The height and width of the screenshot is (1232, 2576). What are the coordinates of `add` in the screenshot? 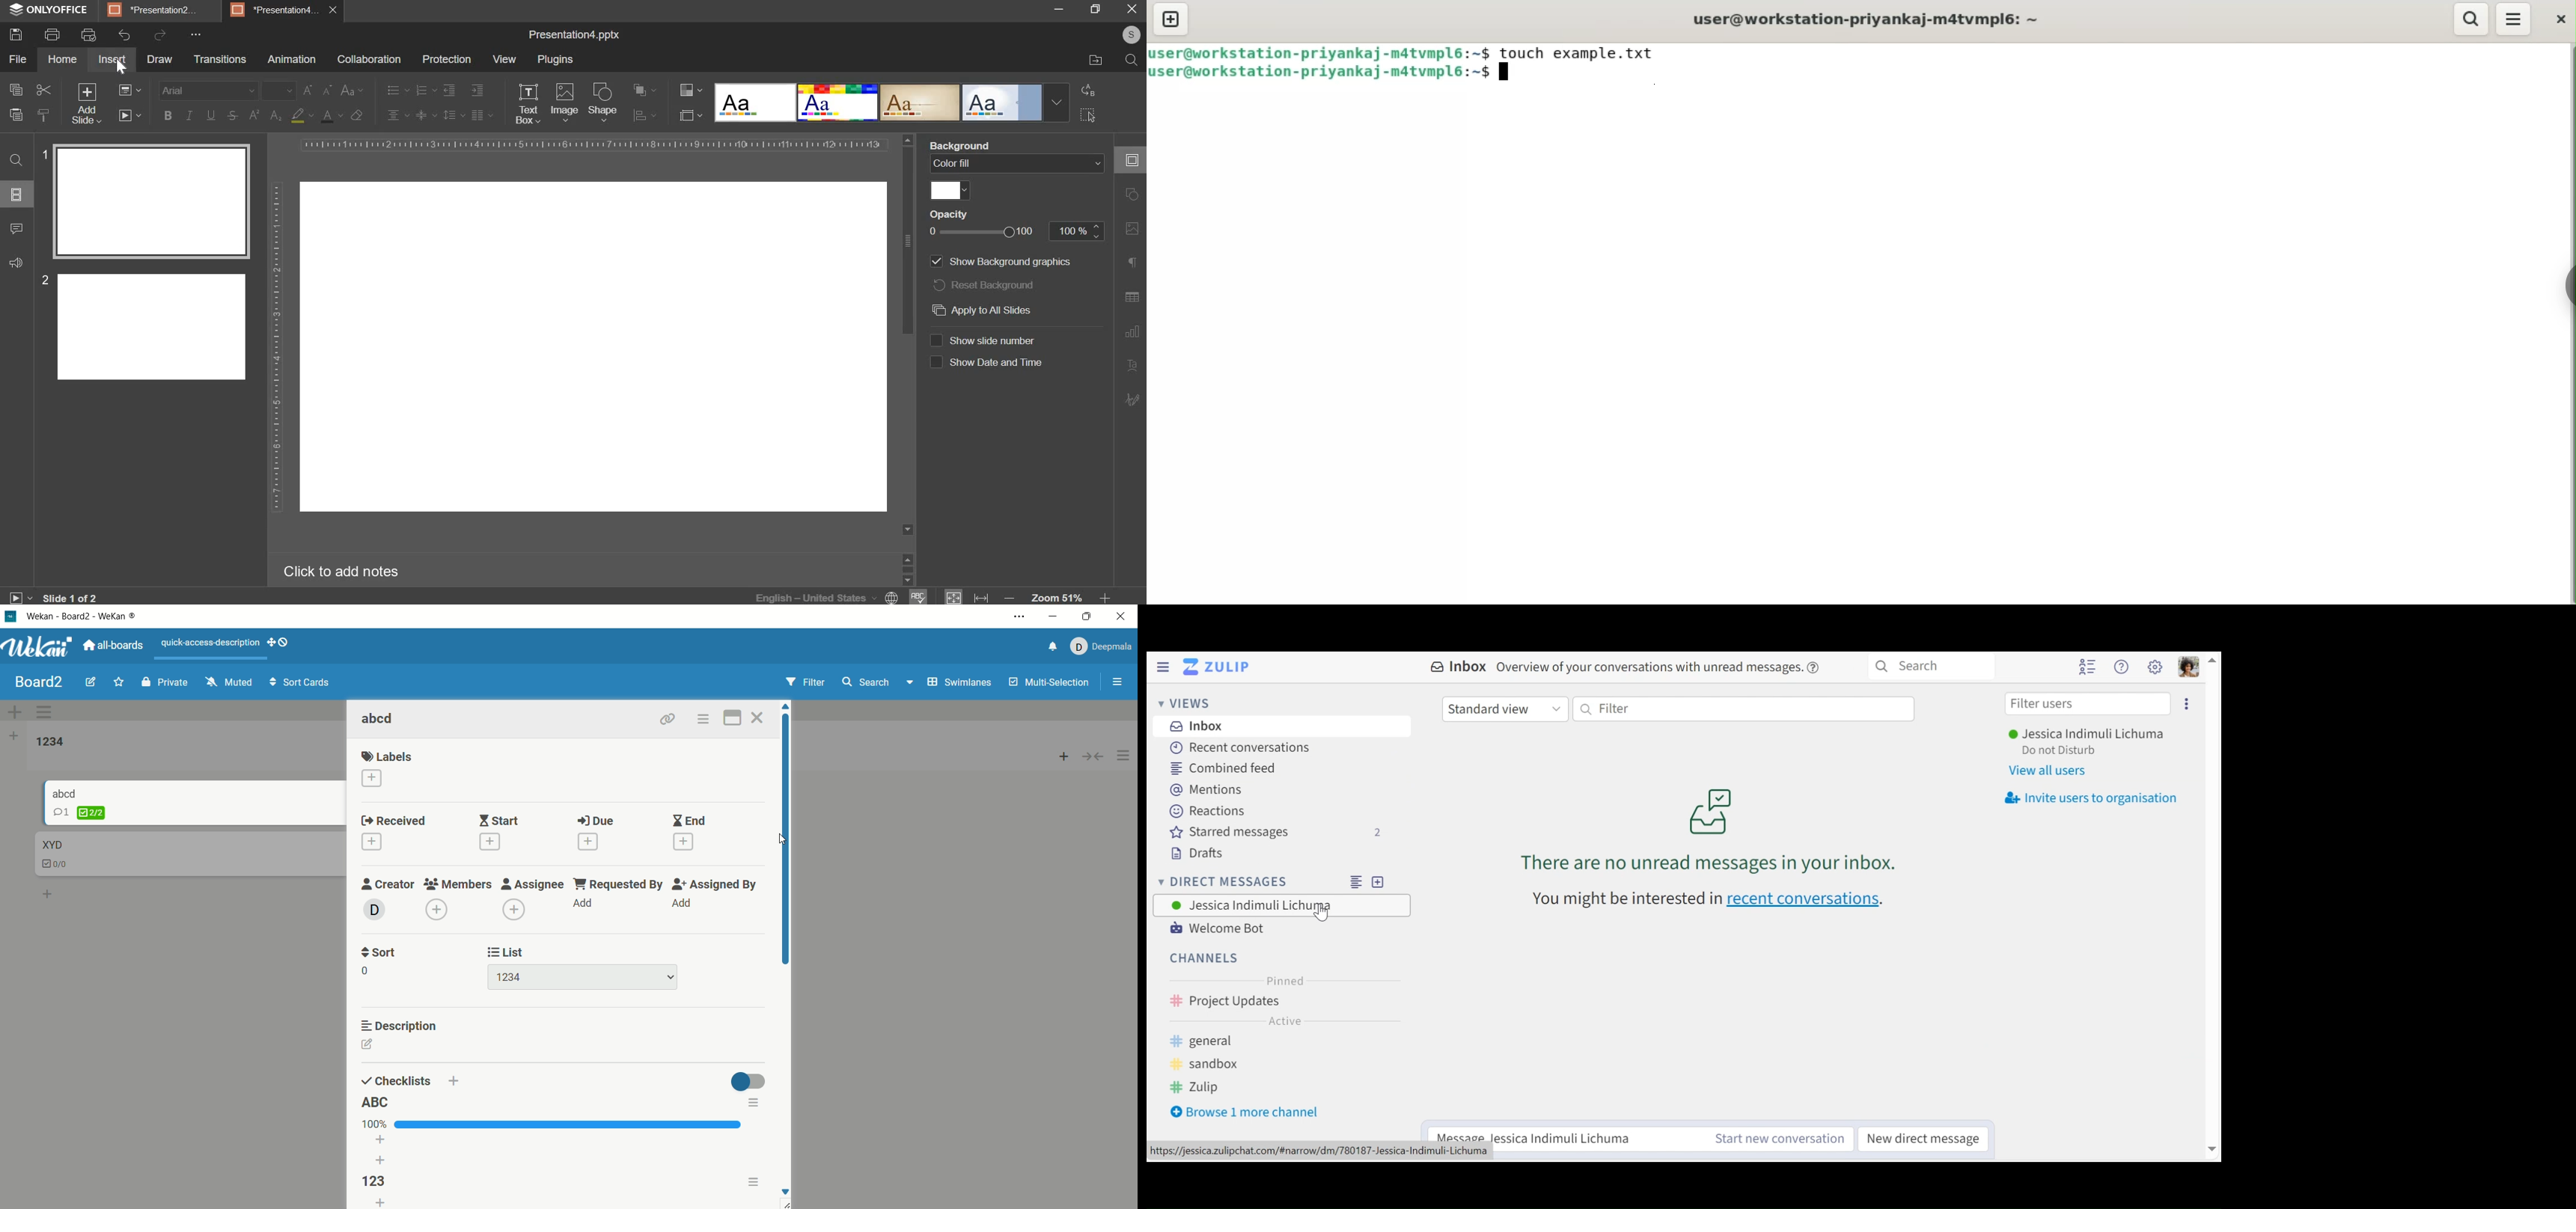 It's located at (490, 842).